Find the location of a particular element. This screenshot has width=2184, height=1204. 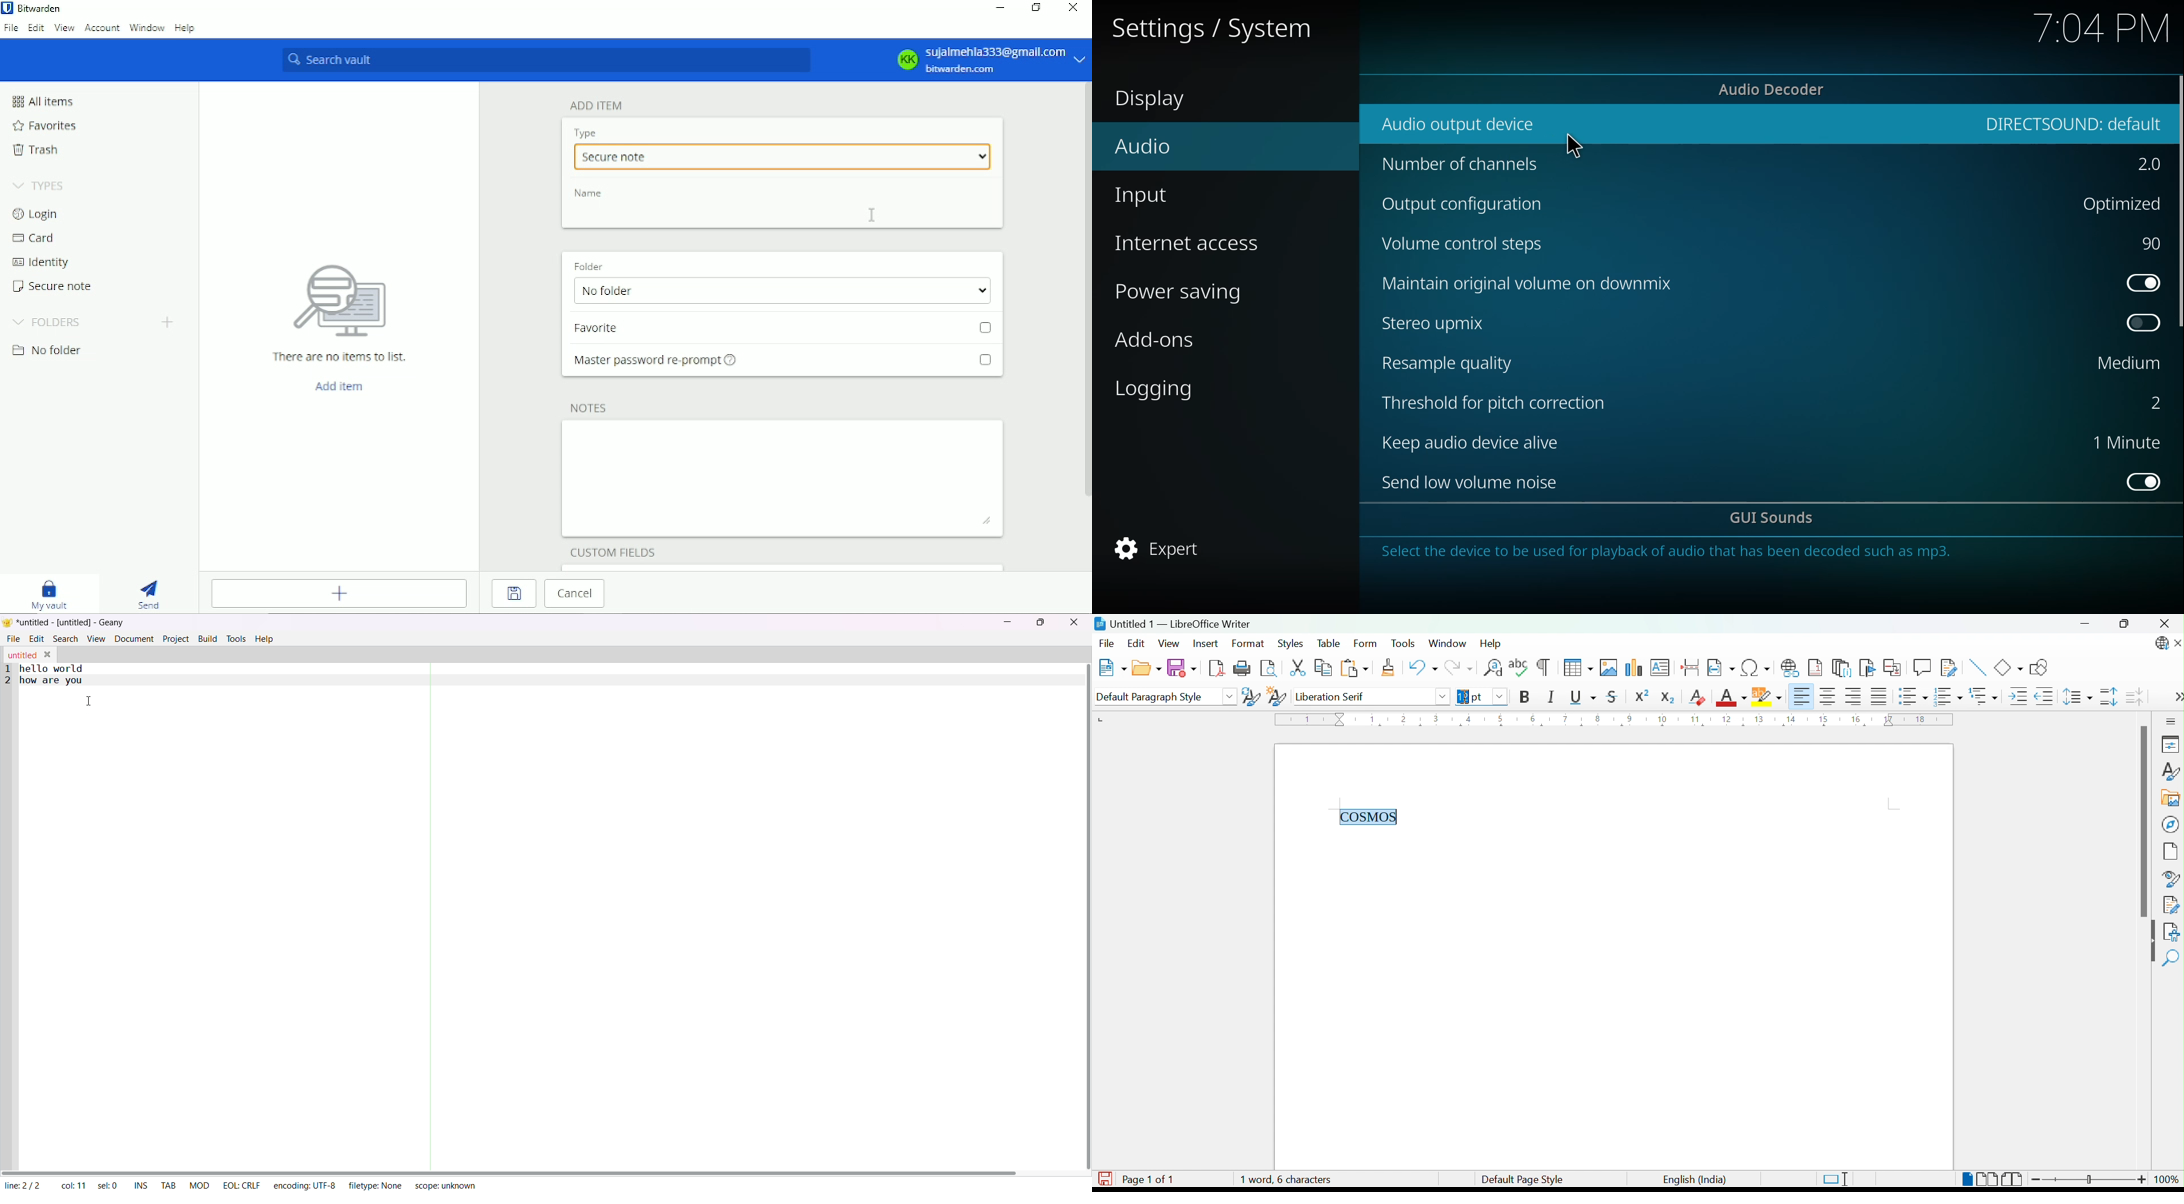

Insert Endnote is located at coordinates (1841, 668).